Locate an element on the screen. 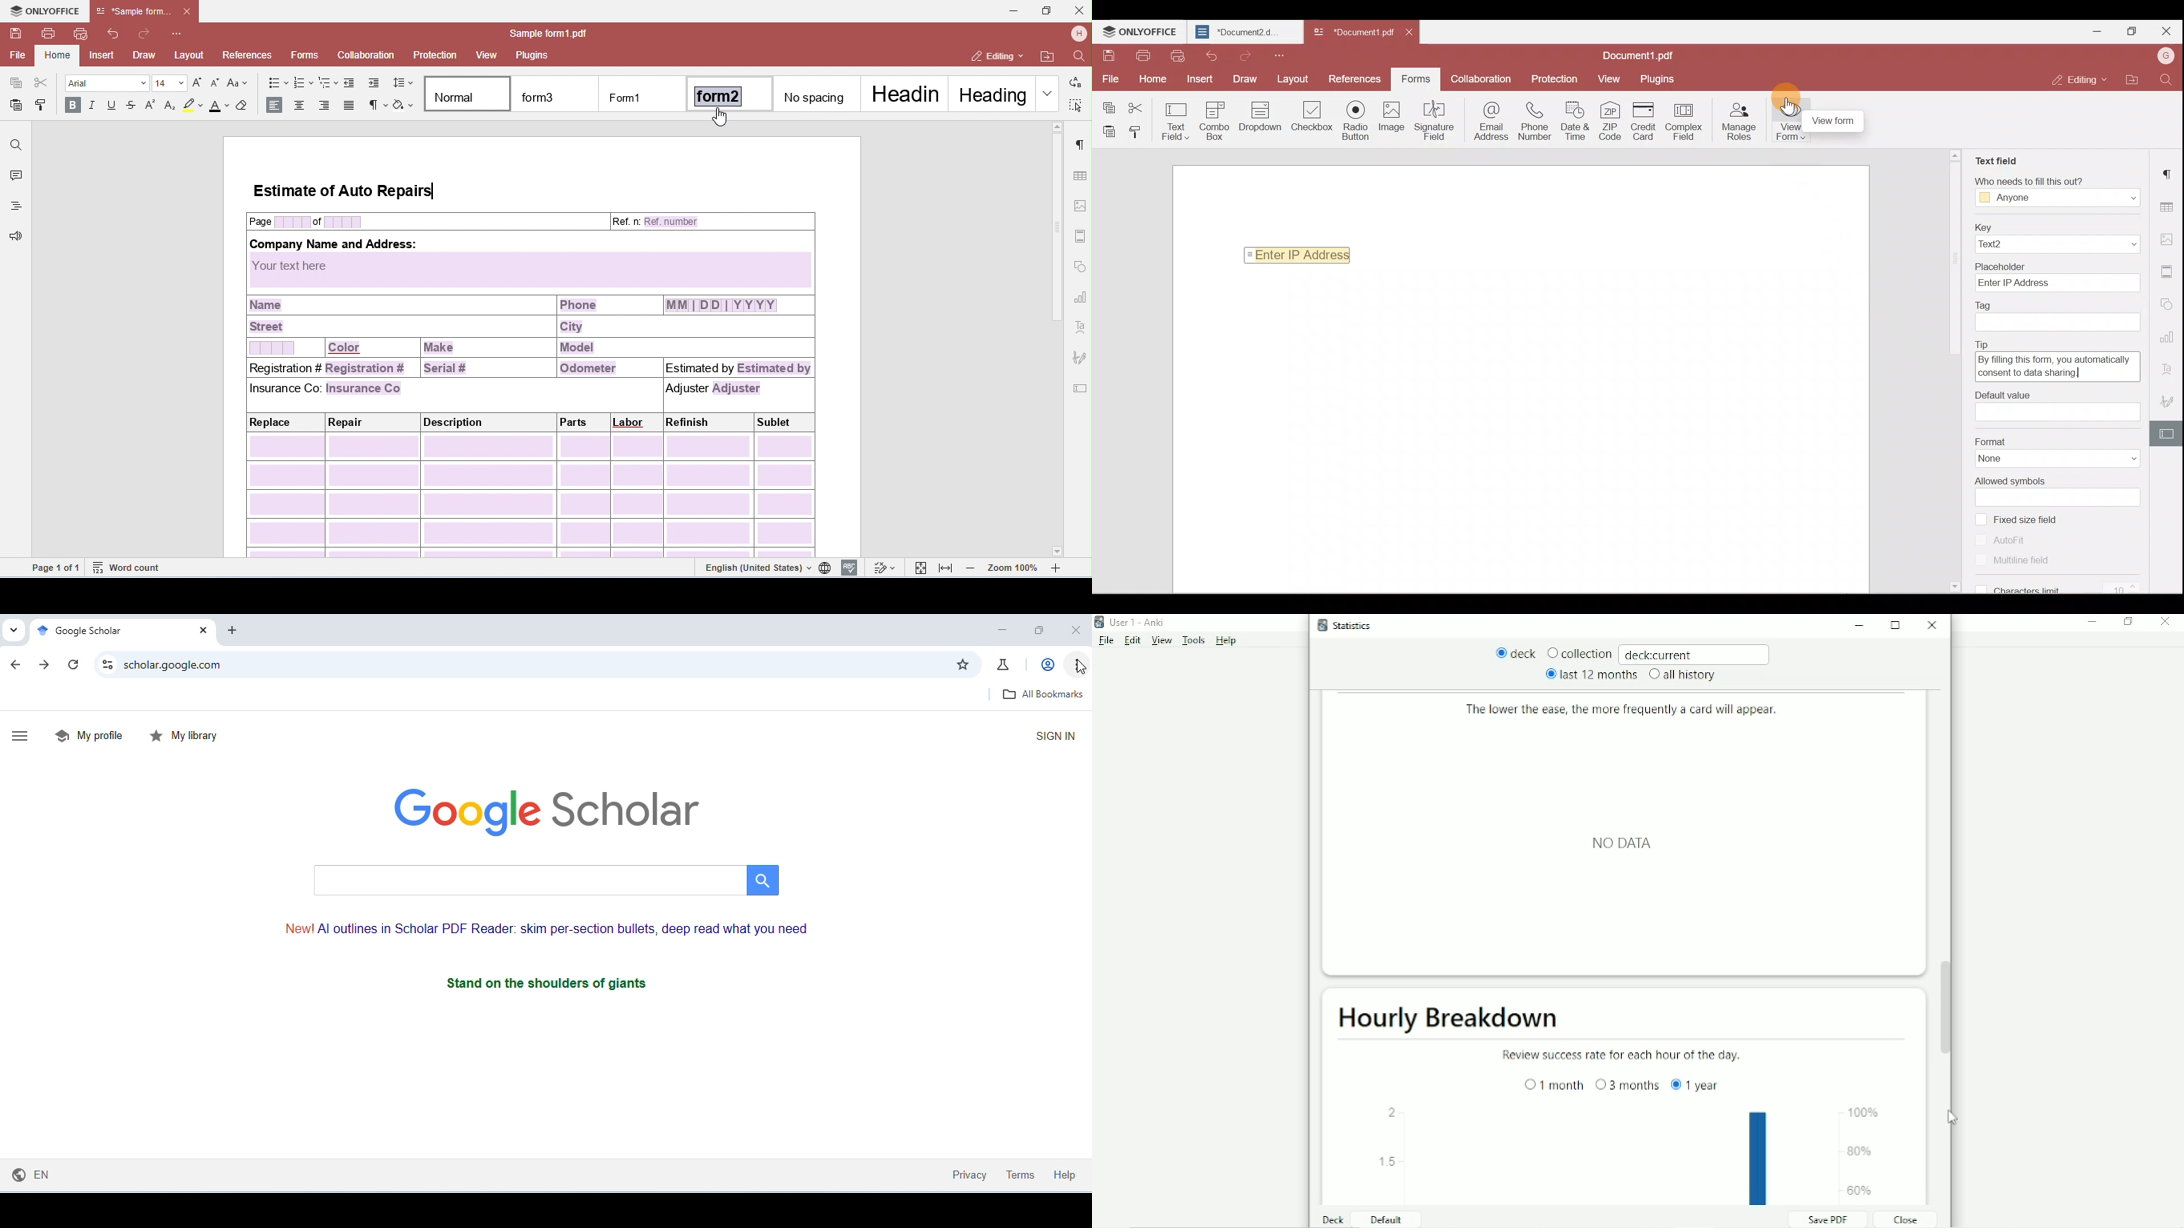 The width and height of the screenshot is (2184, 1232). Deck is located at coordinates (1334, 1219).